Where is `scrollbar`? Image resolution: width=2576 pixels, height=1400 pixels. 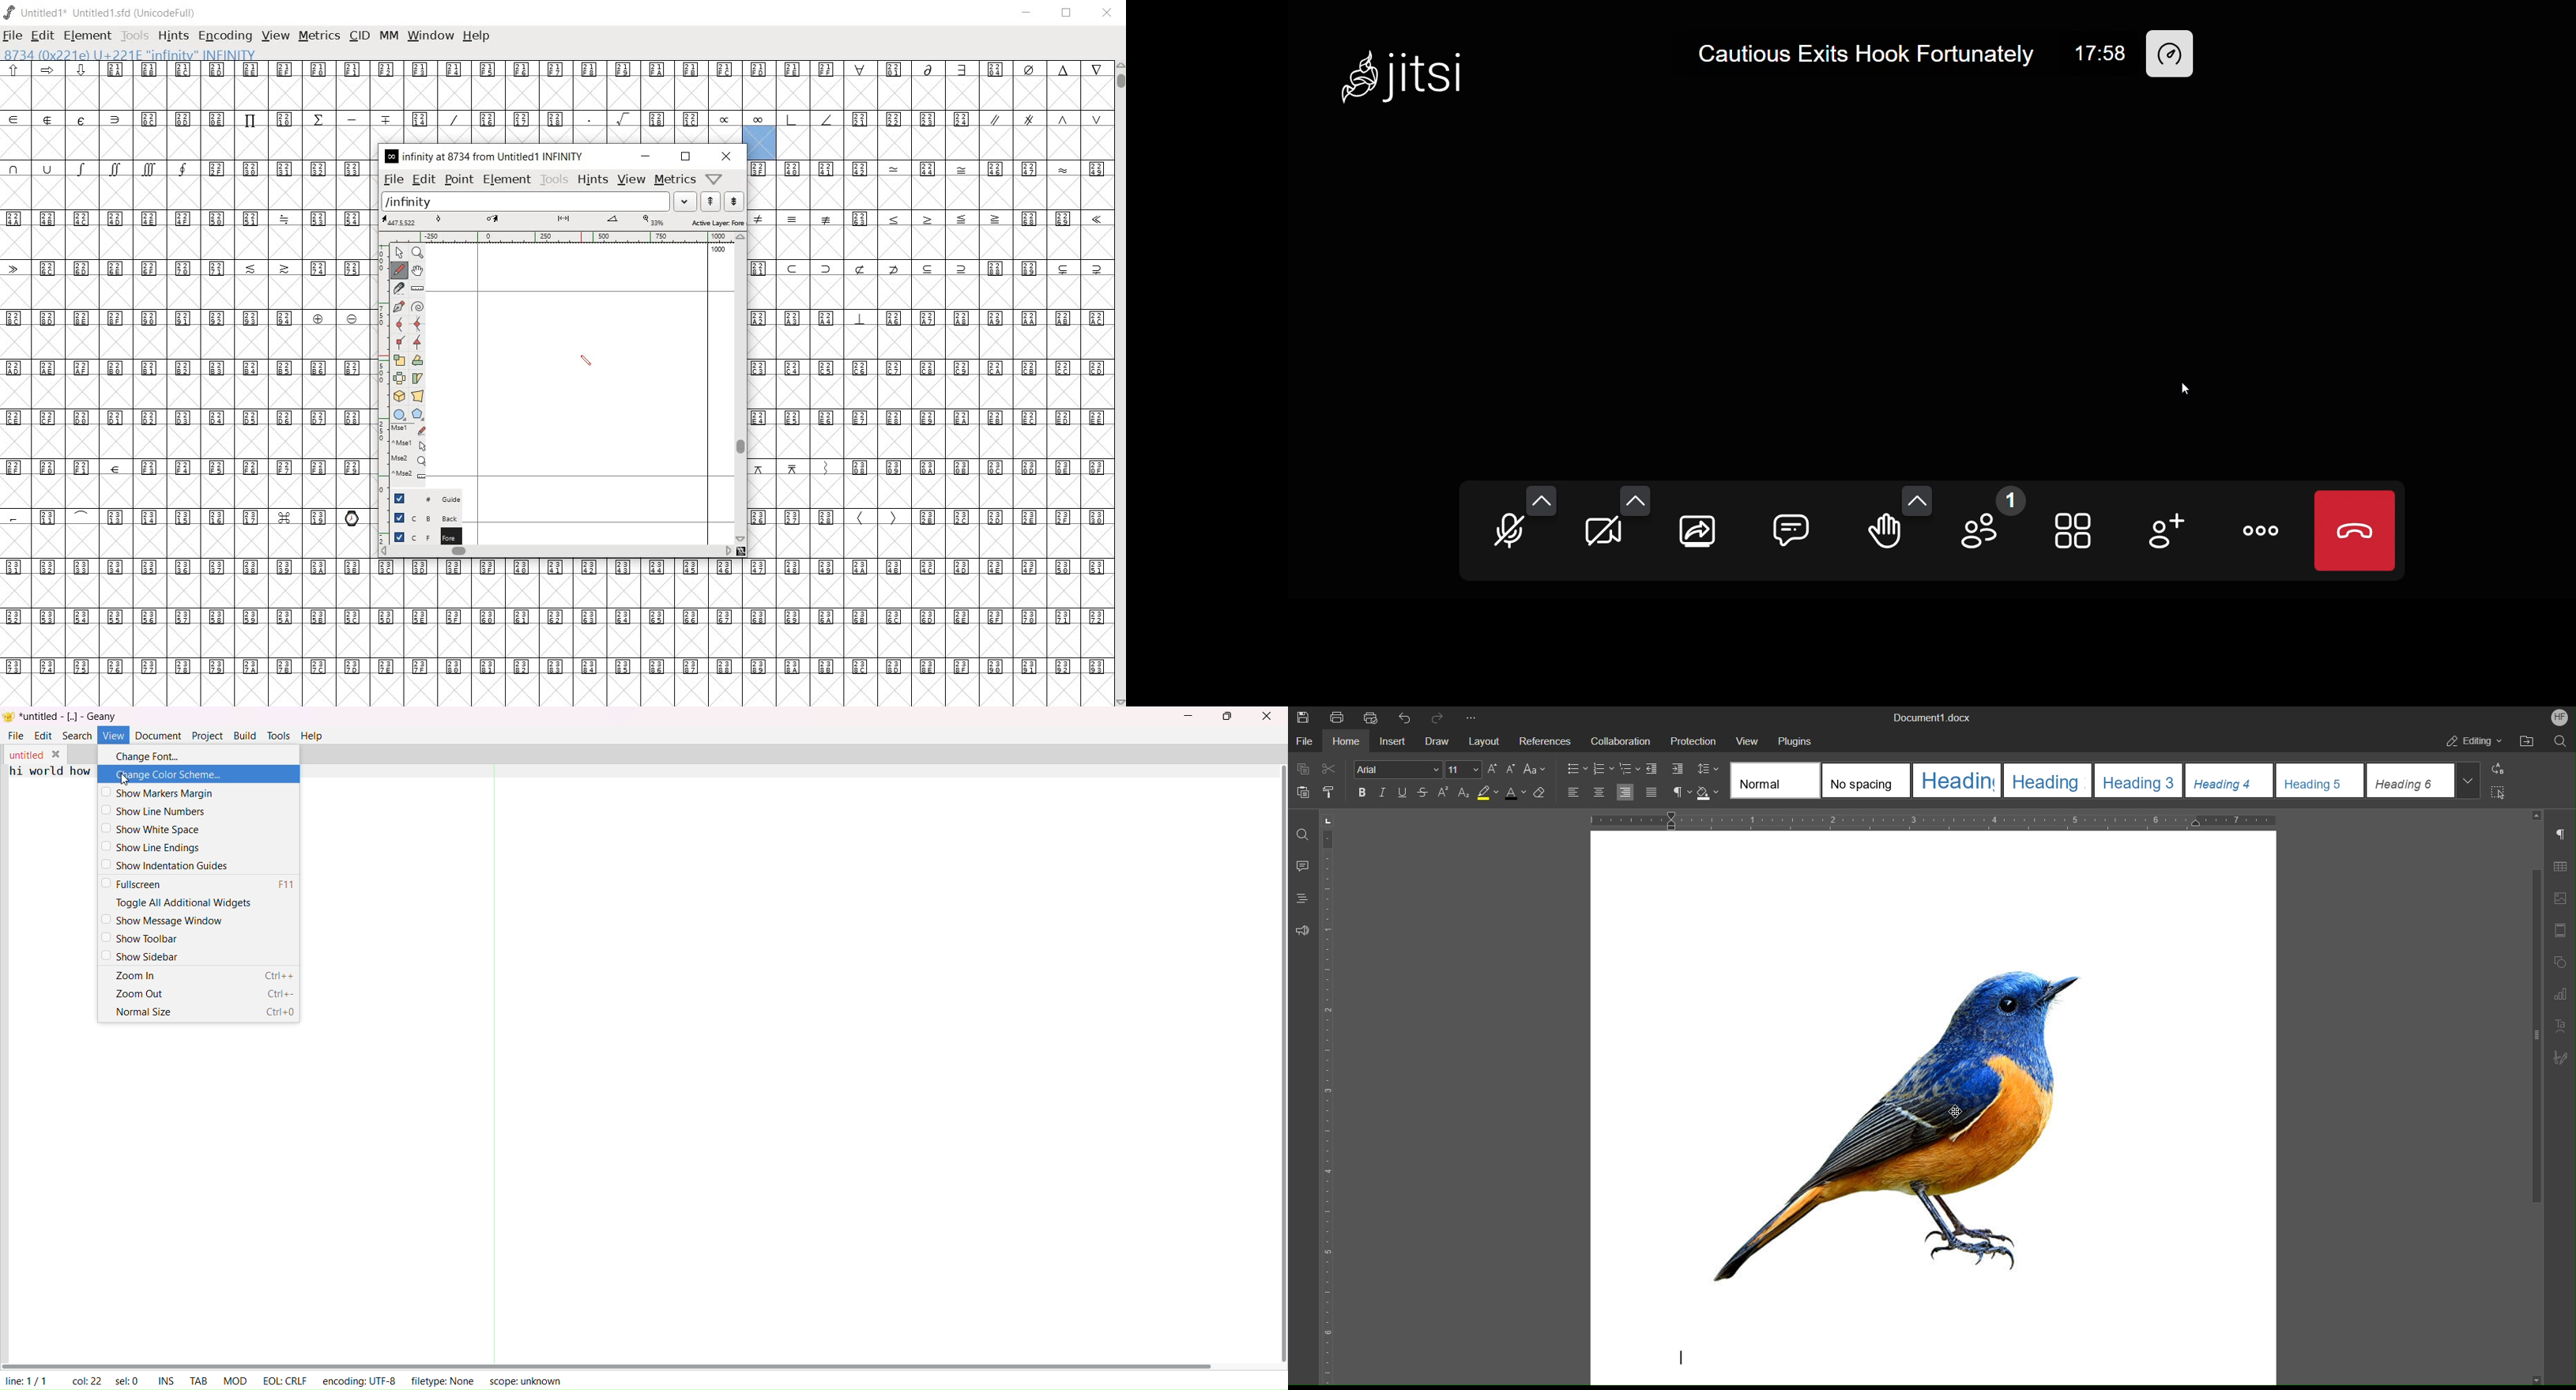 scrollbar is located at coordinates (557, 552).